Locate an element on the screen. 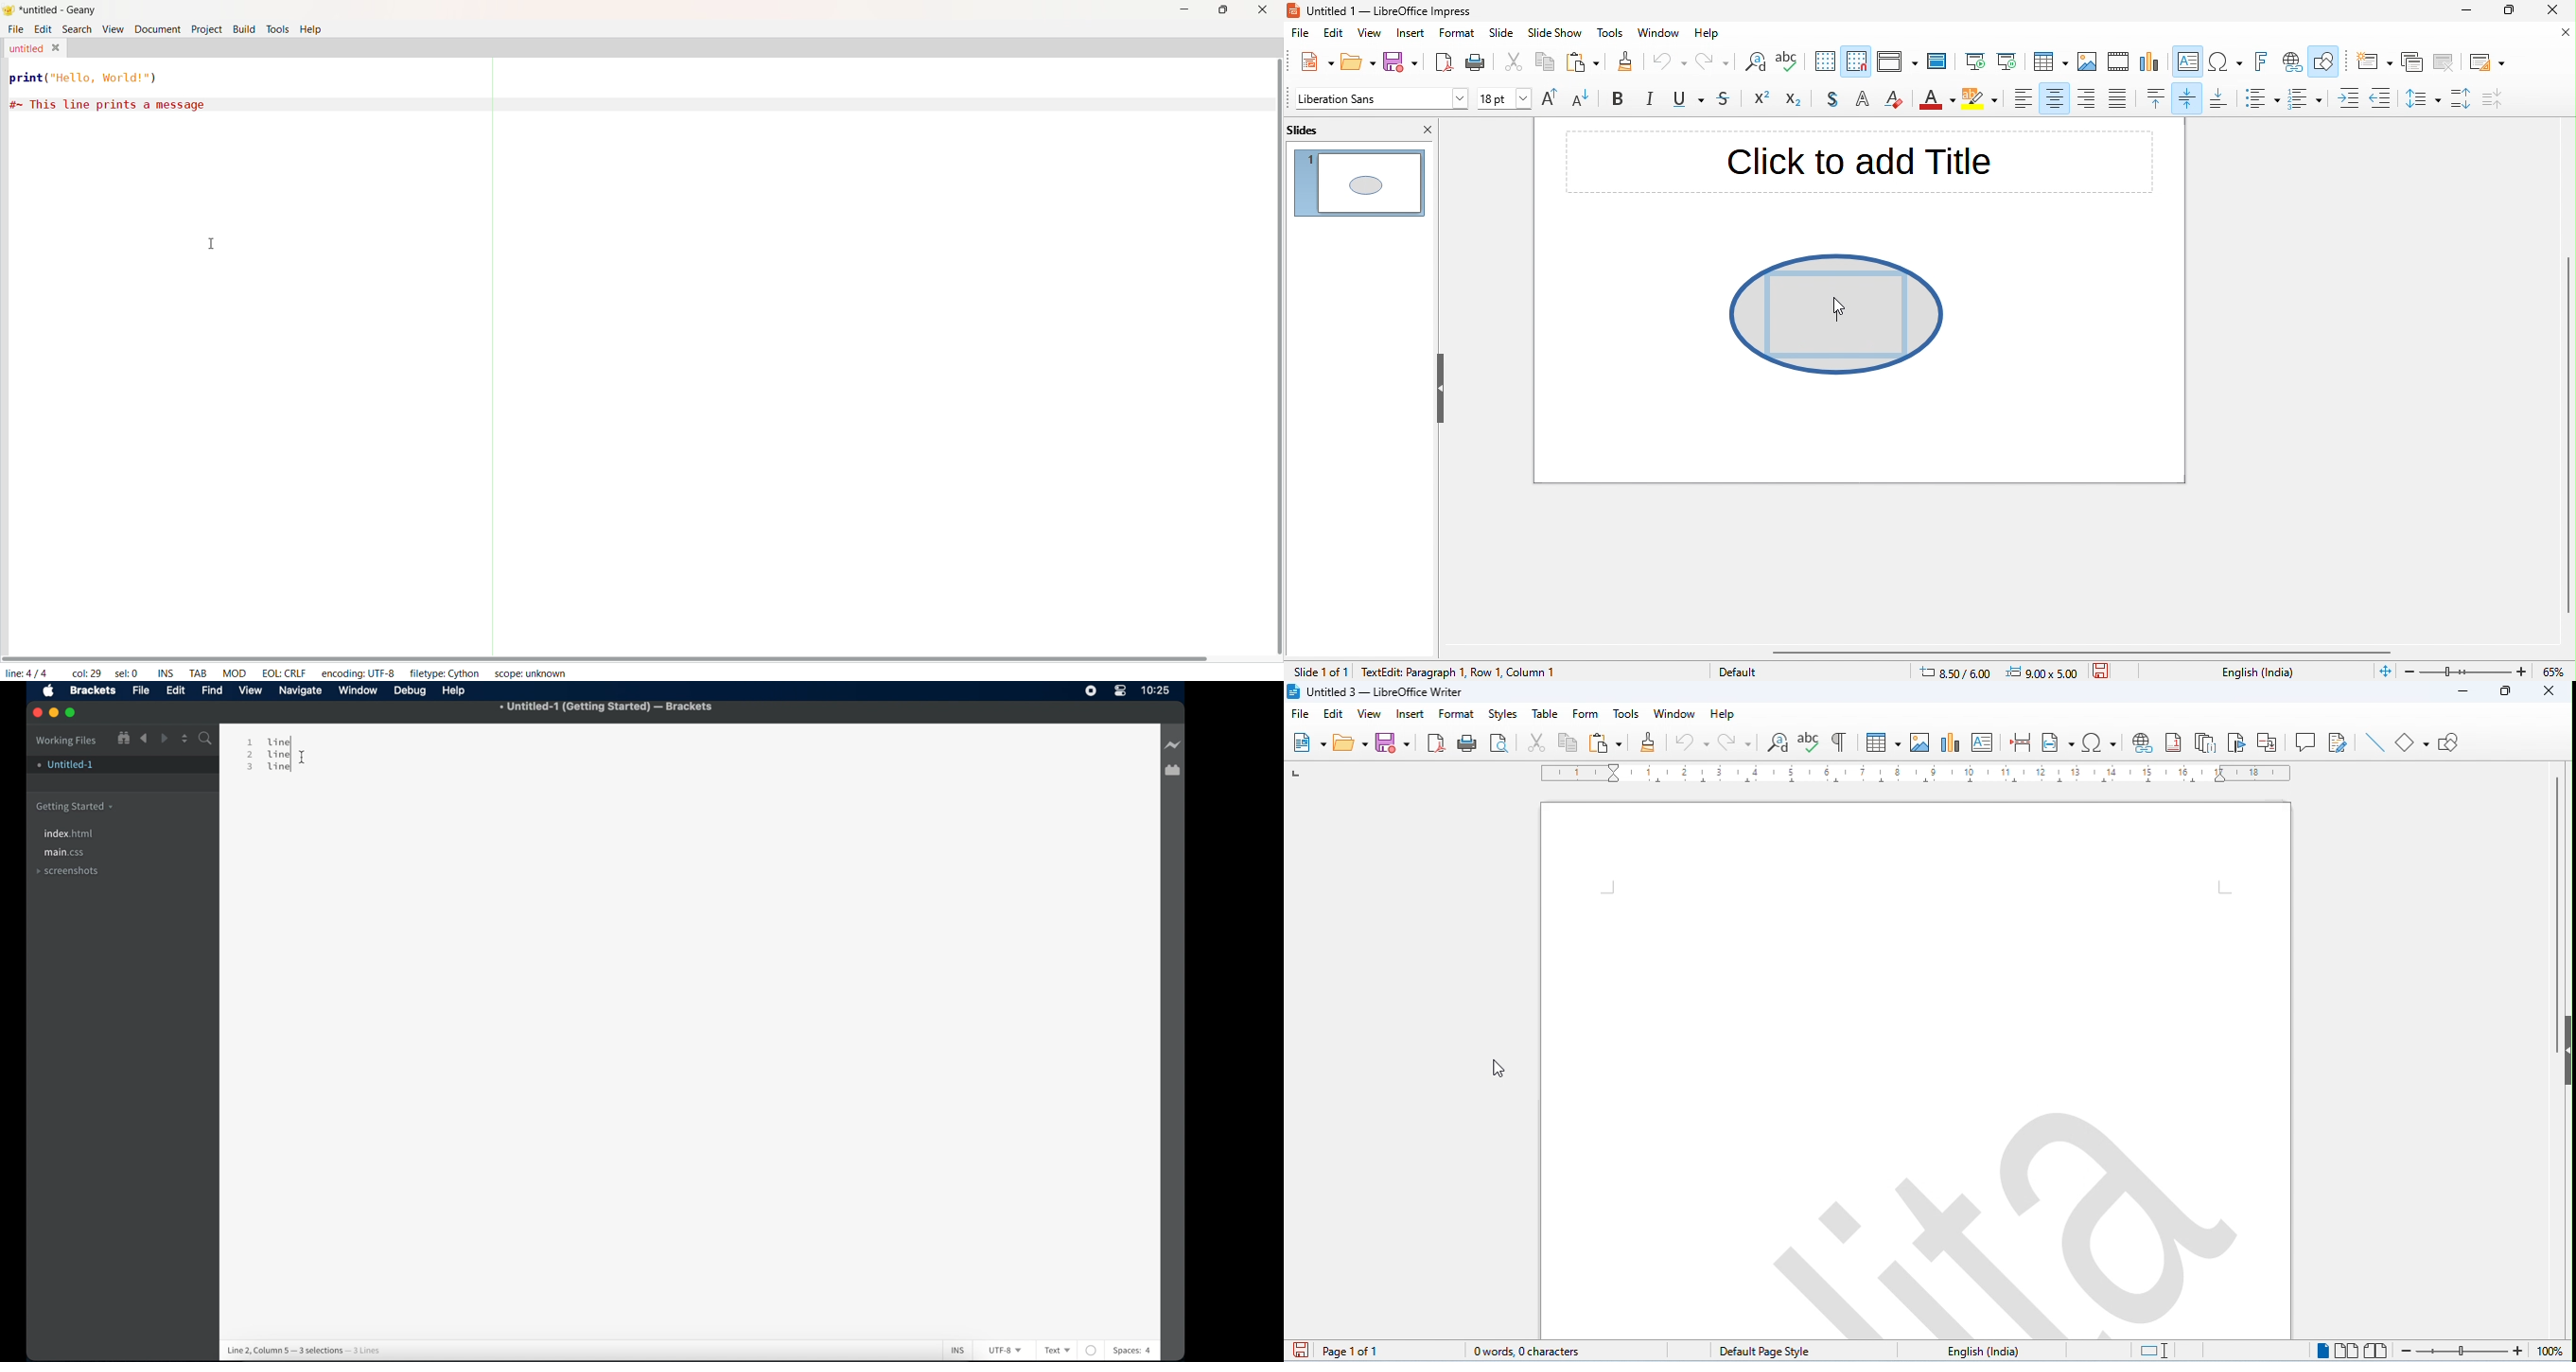 The image size is (2576, 1372). slides is located at coordinates (1320, 129).